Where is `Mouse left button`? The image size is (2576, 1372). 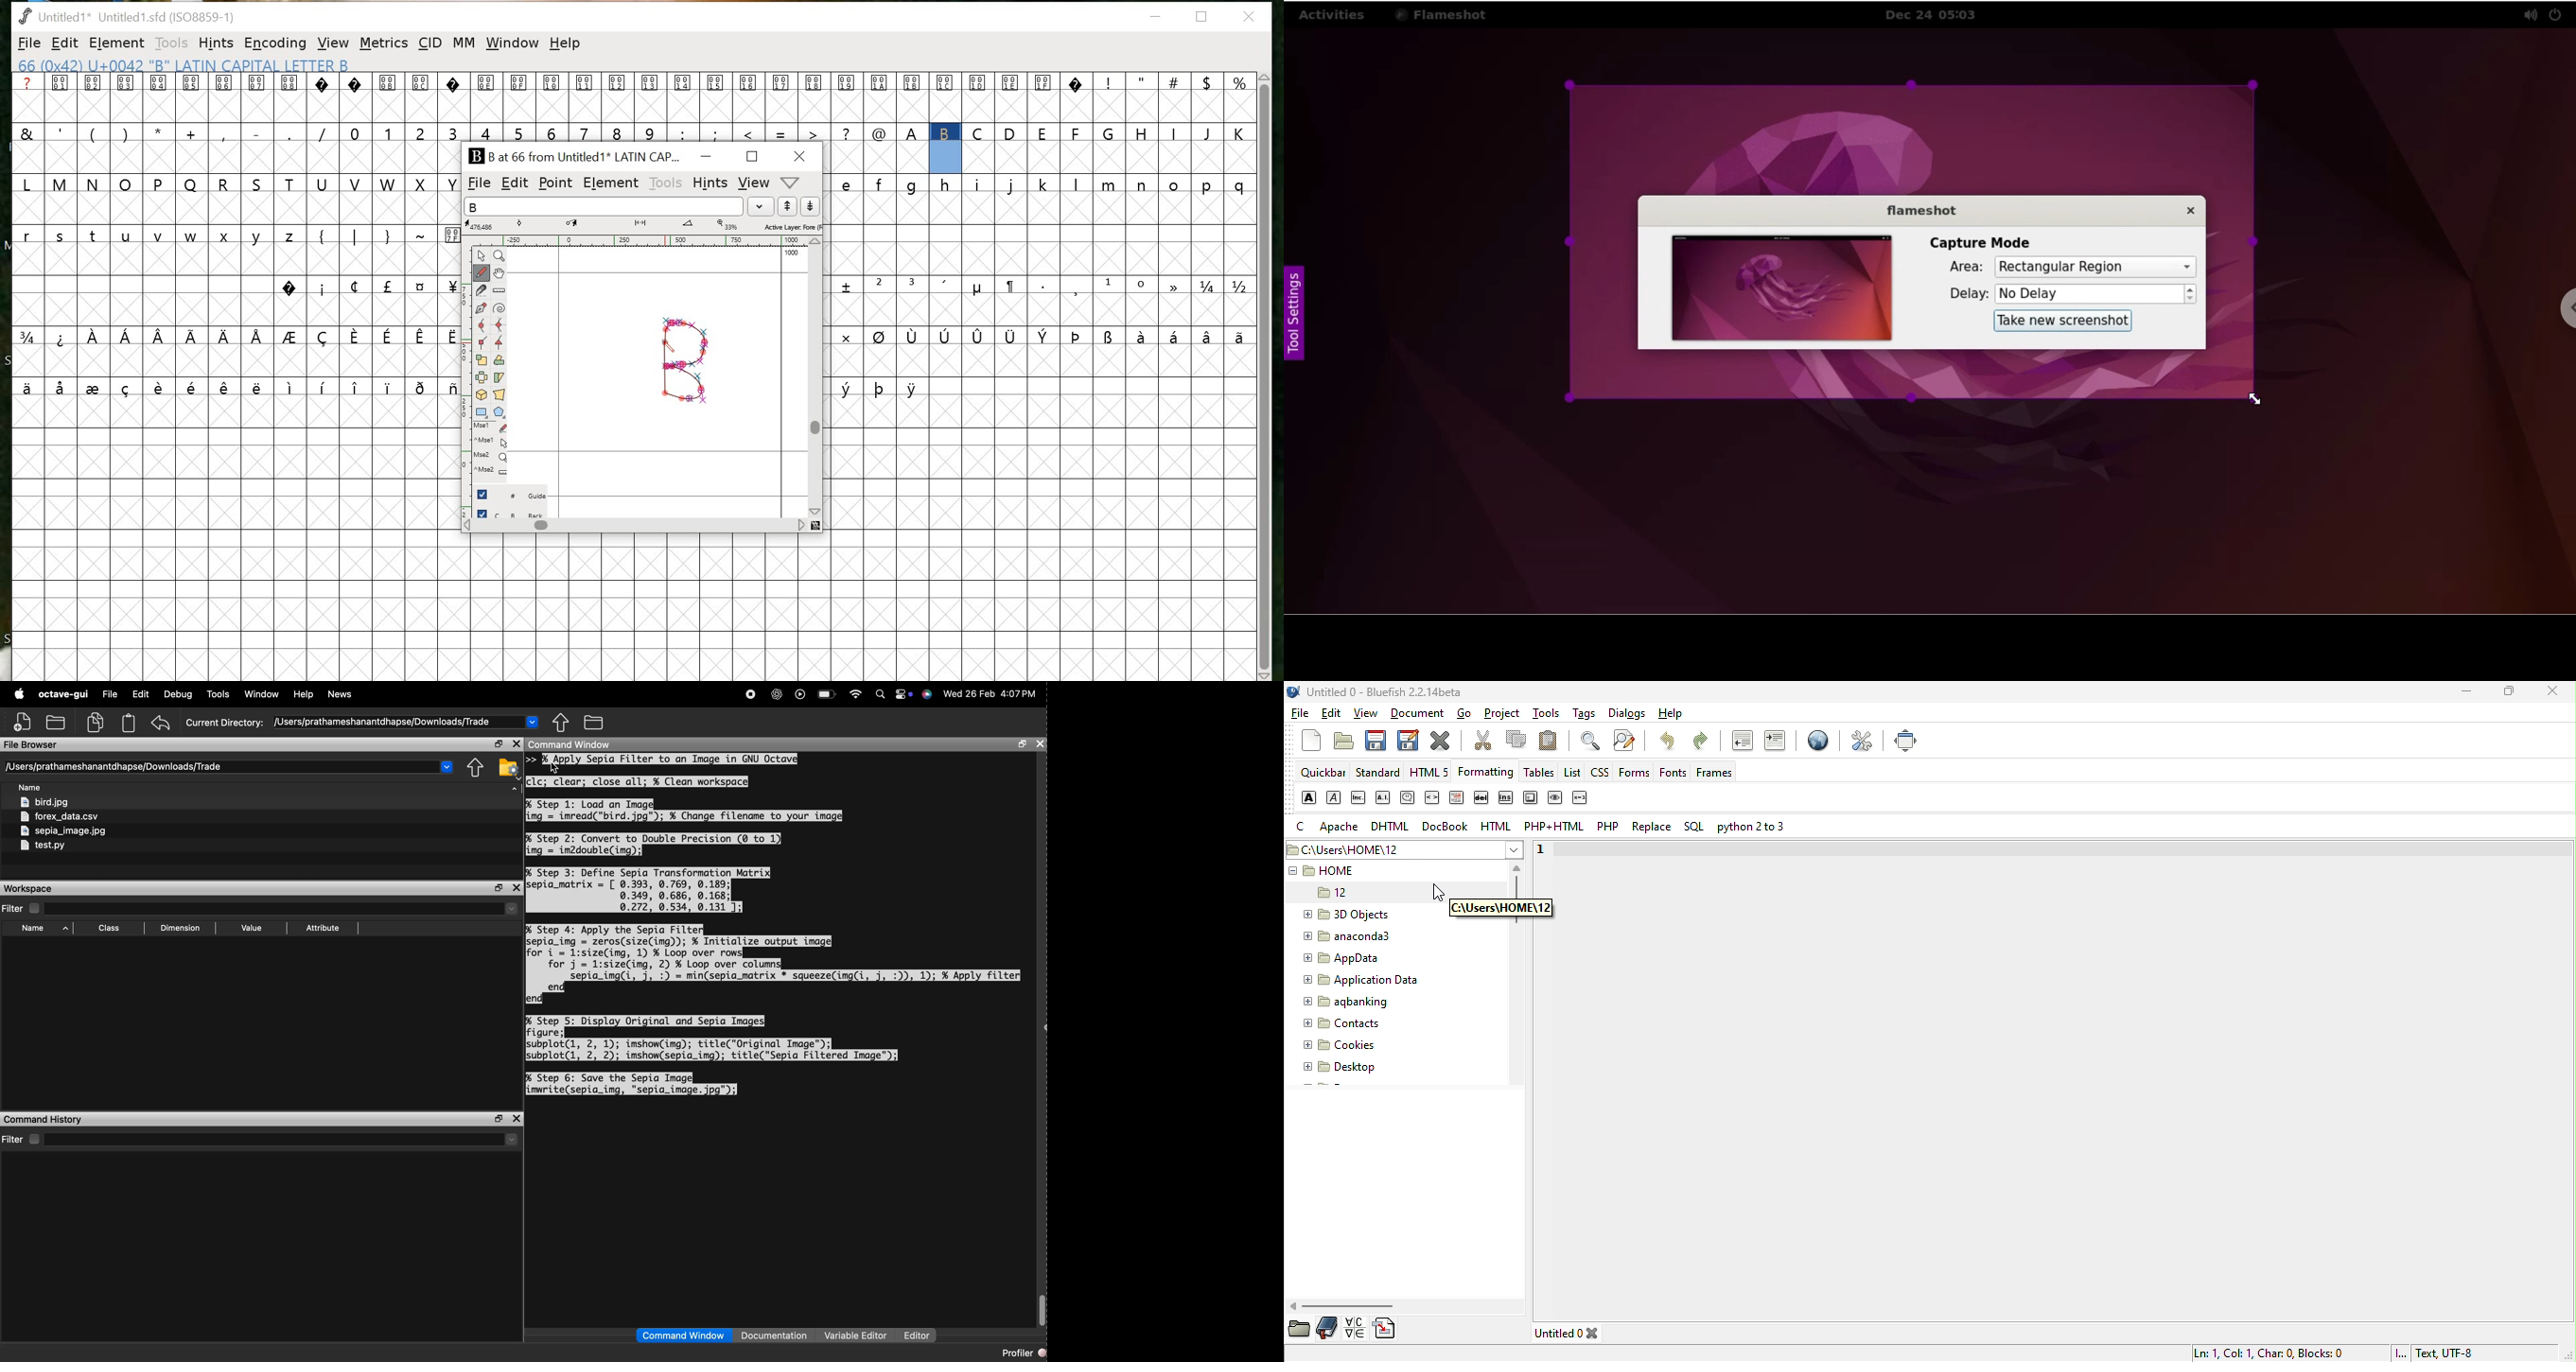 Mouse left button is located at coordinates (493, 428).